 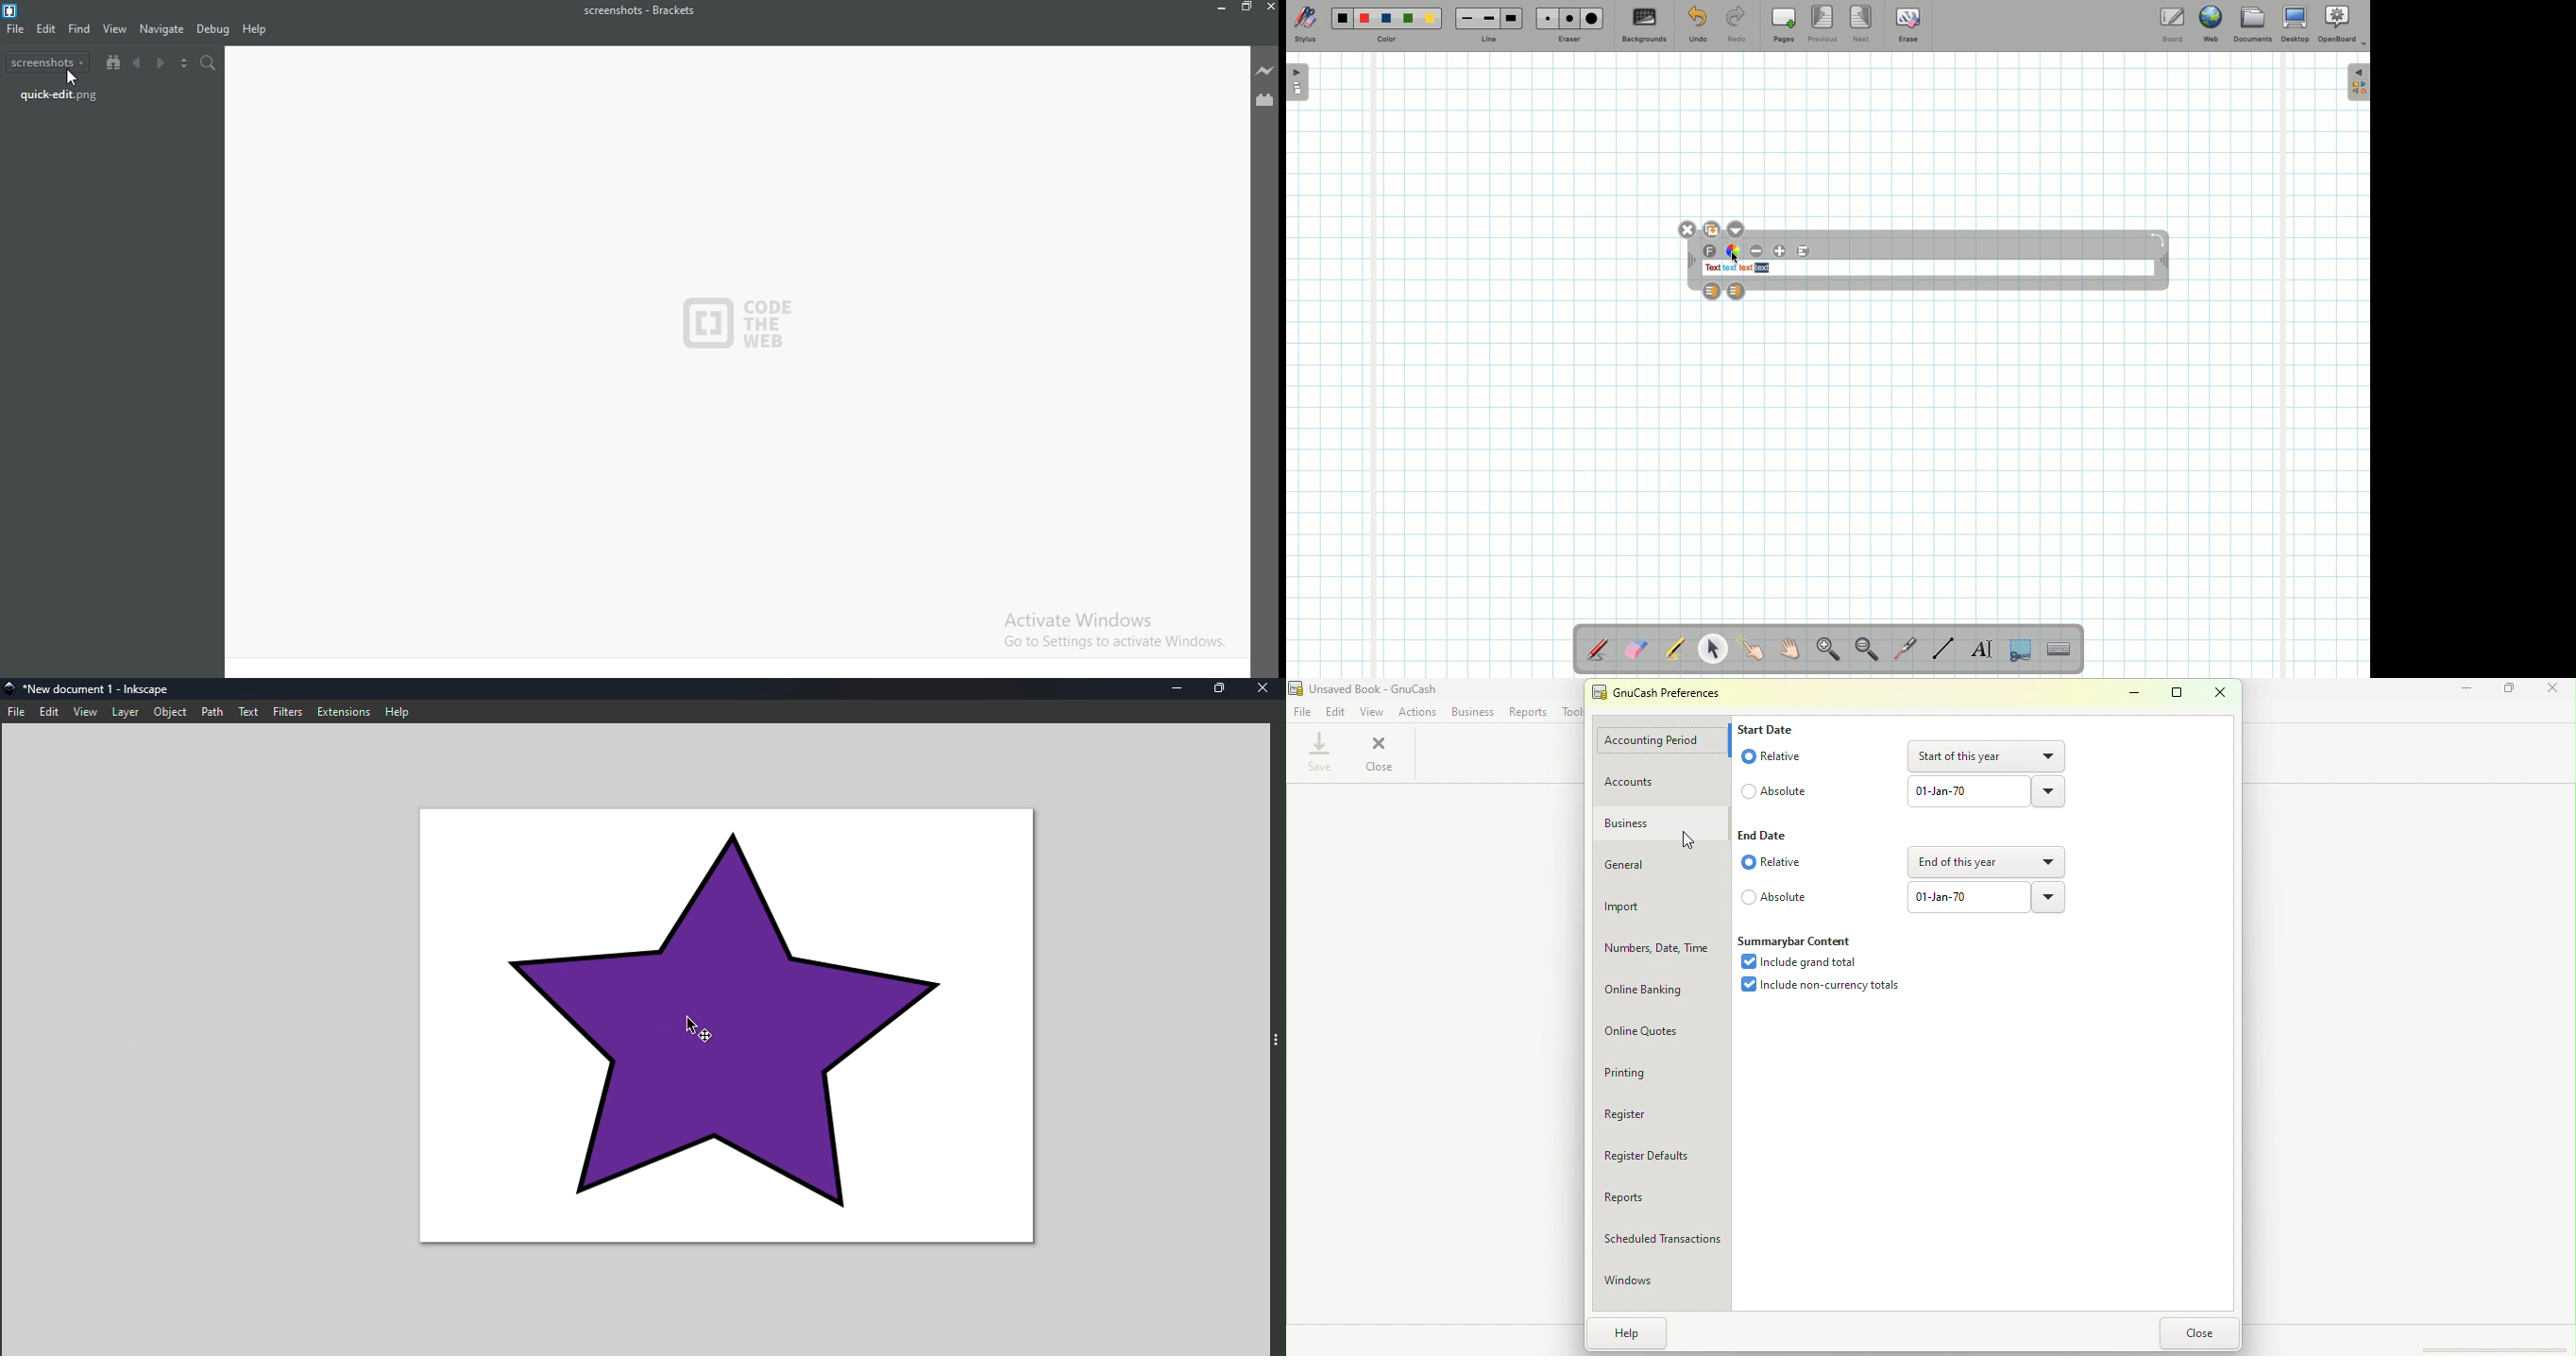 What do you see at coordinates (169, 711) in the screenshot?
I see `Object` at bounding box center [169, 711].